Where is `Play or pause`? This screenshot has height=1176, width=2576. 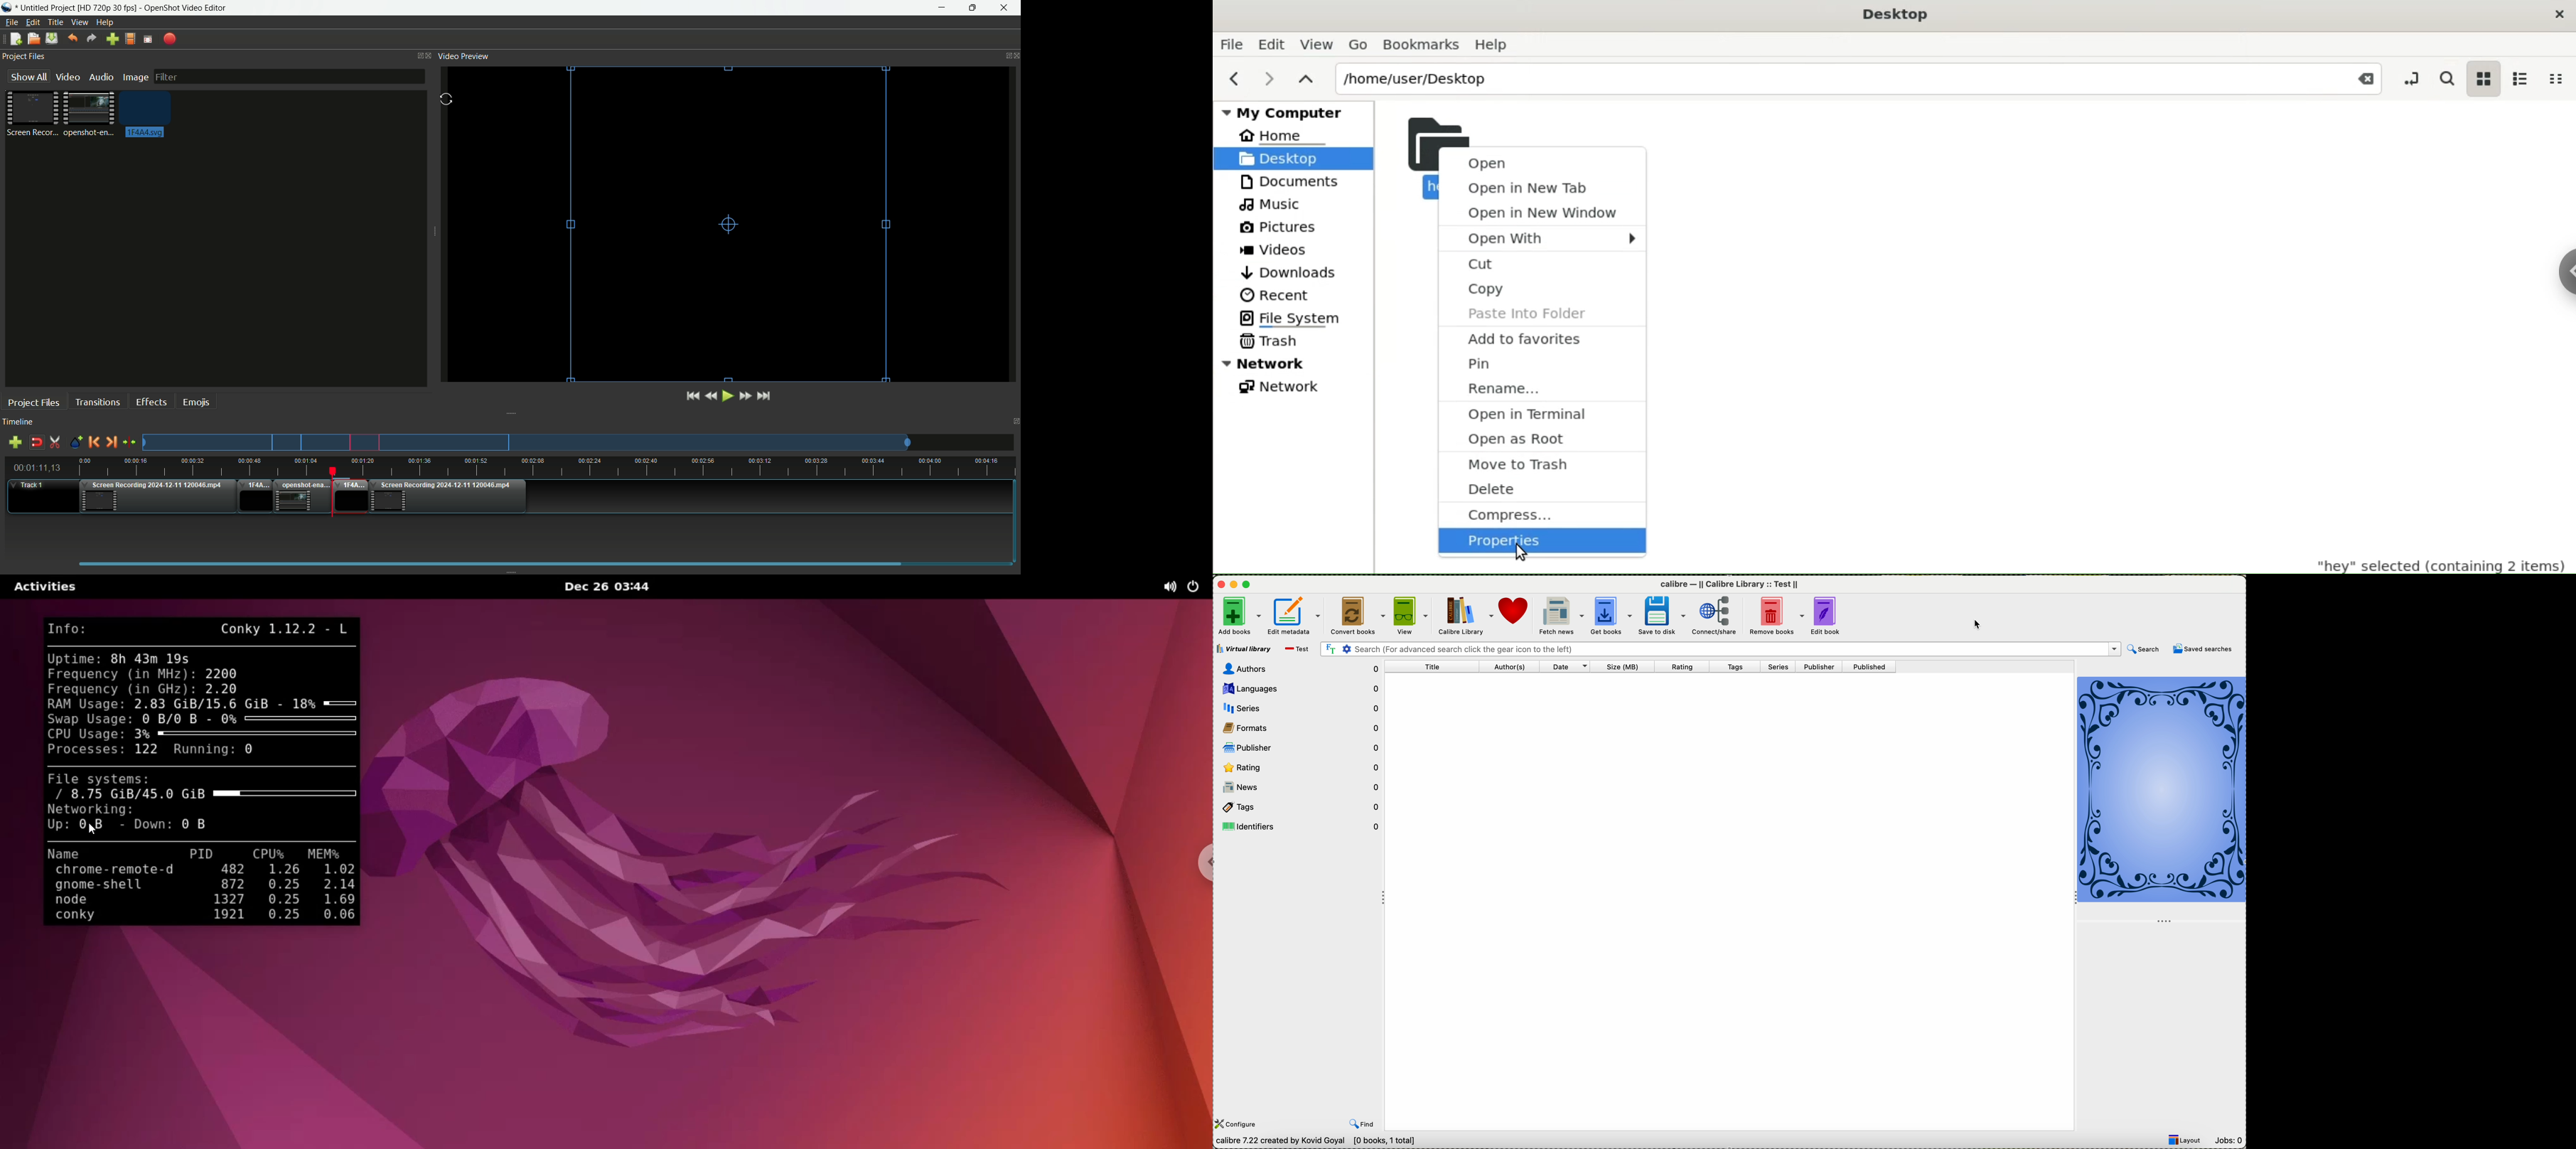
Play or pause is located at coordinates (729, 396).